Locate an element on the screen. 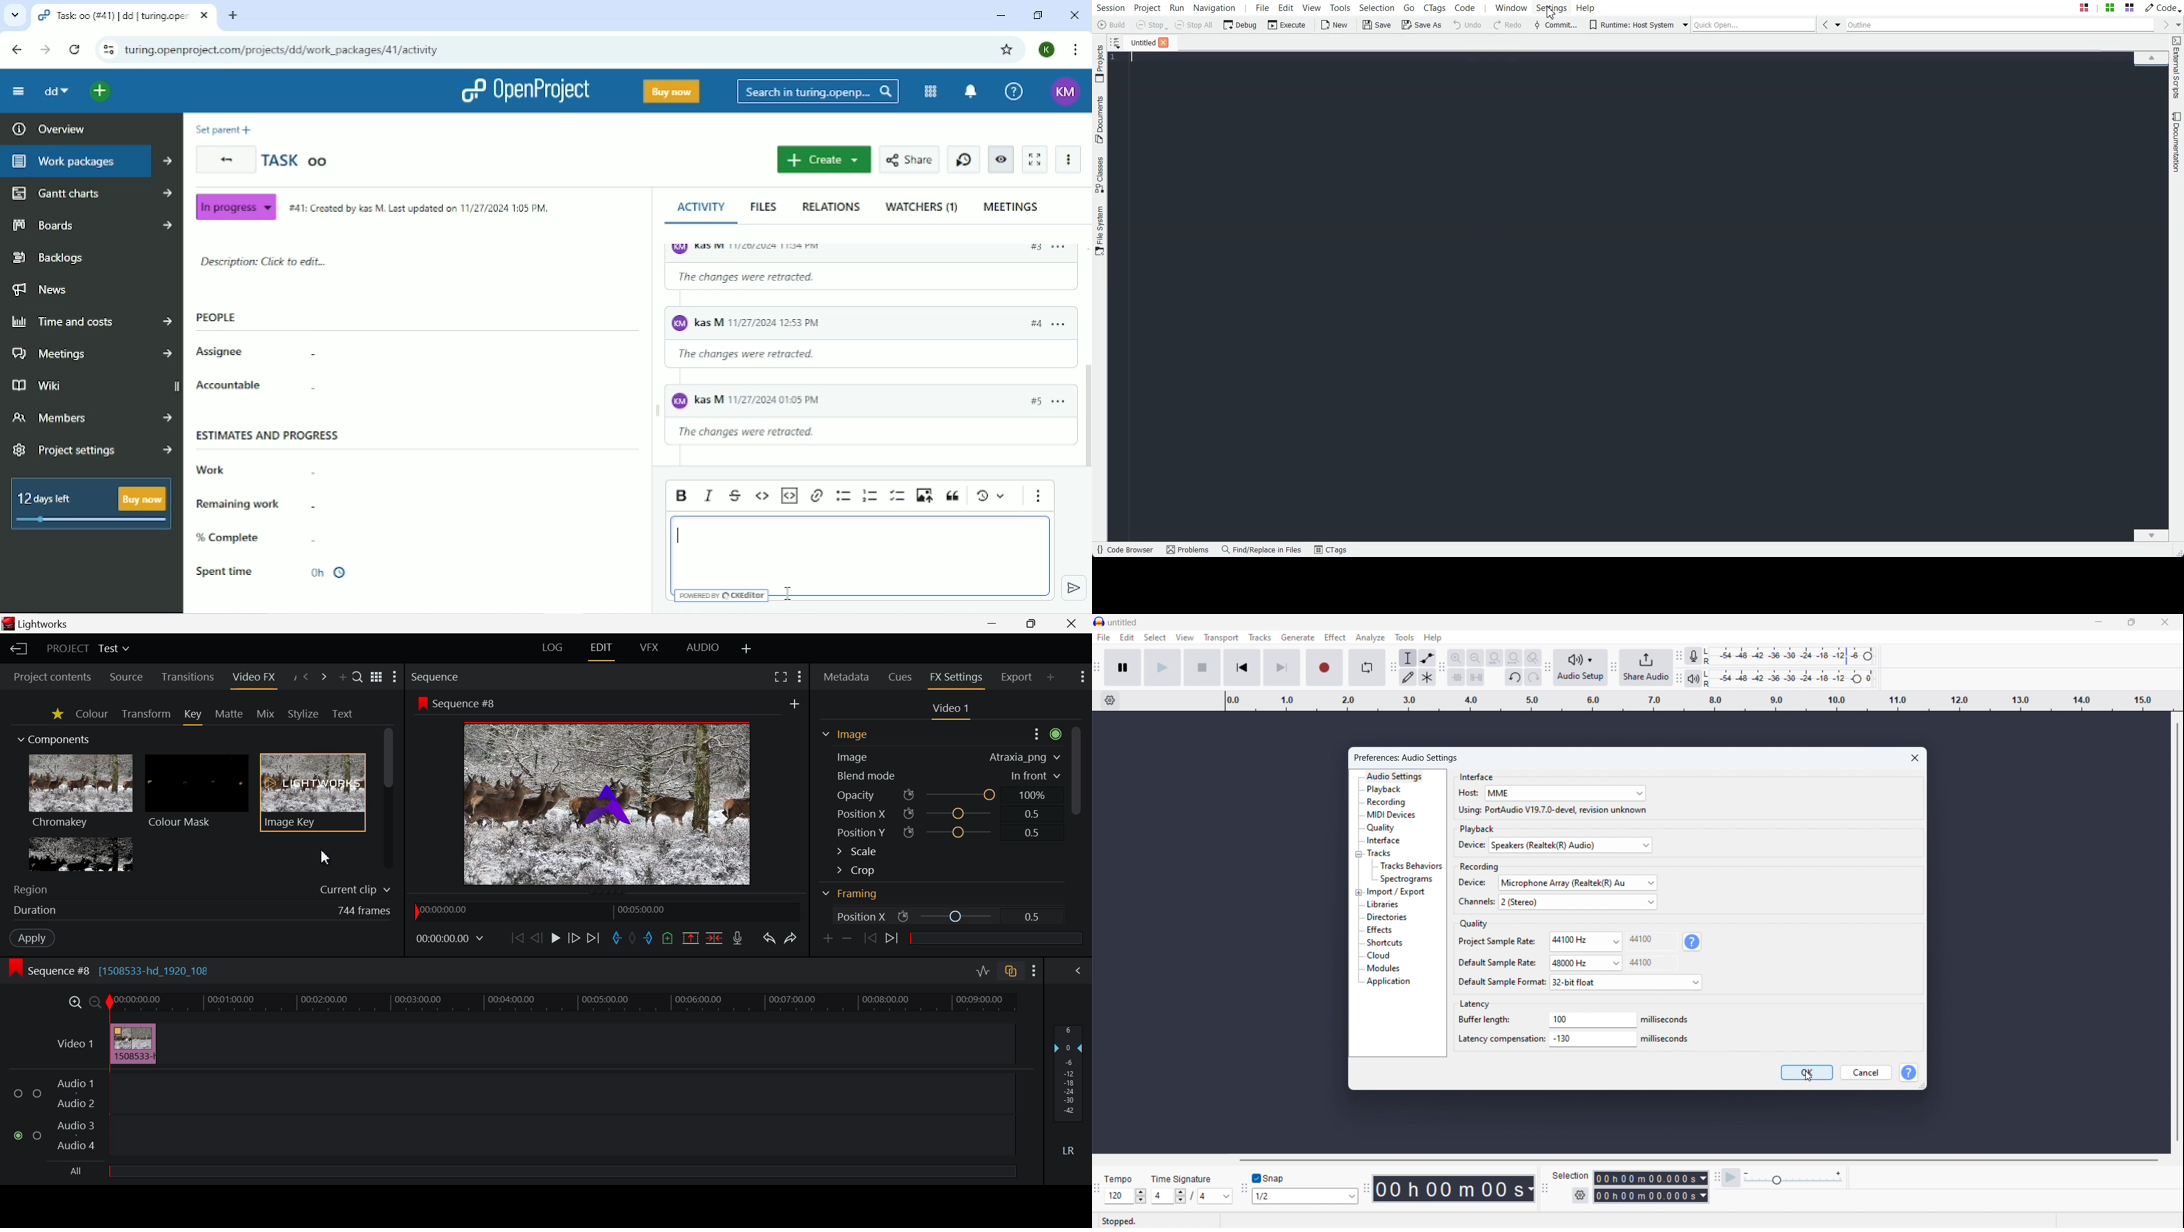 The image size is (2184, 1232). libraries is located at coordinates (1384, 904).